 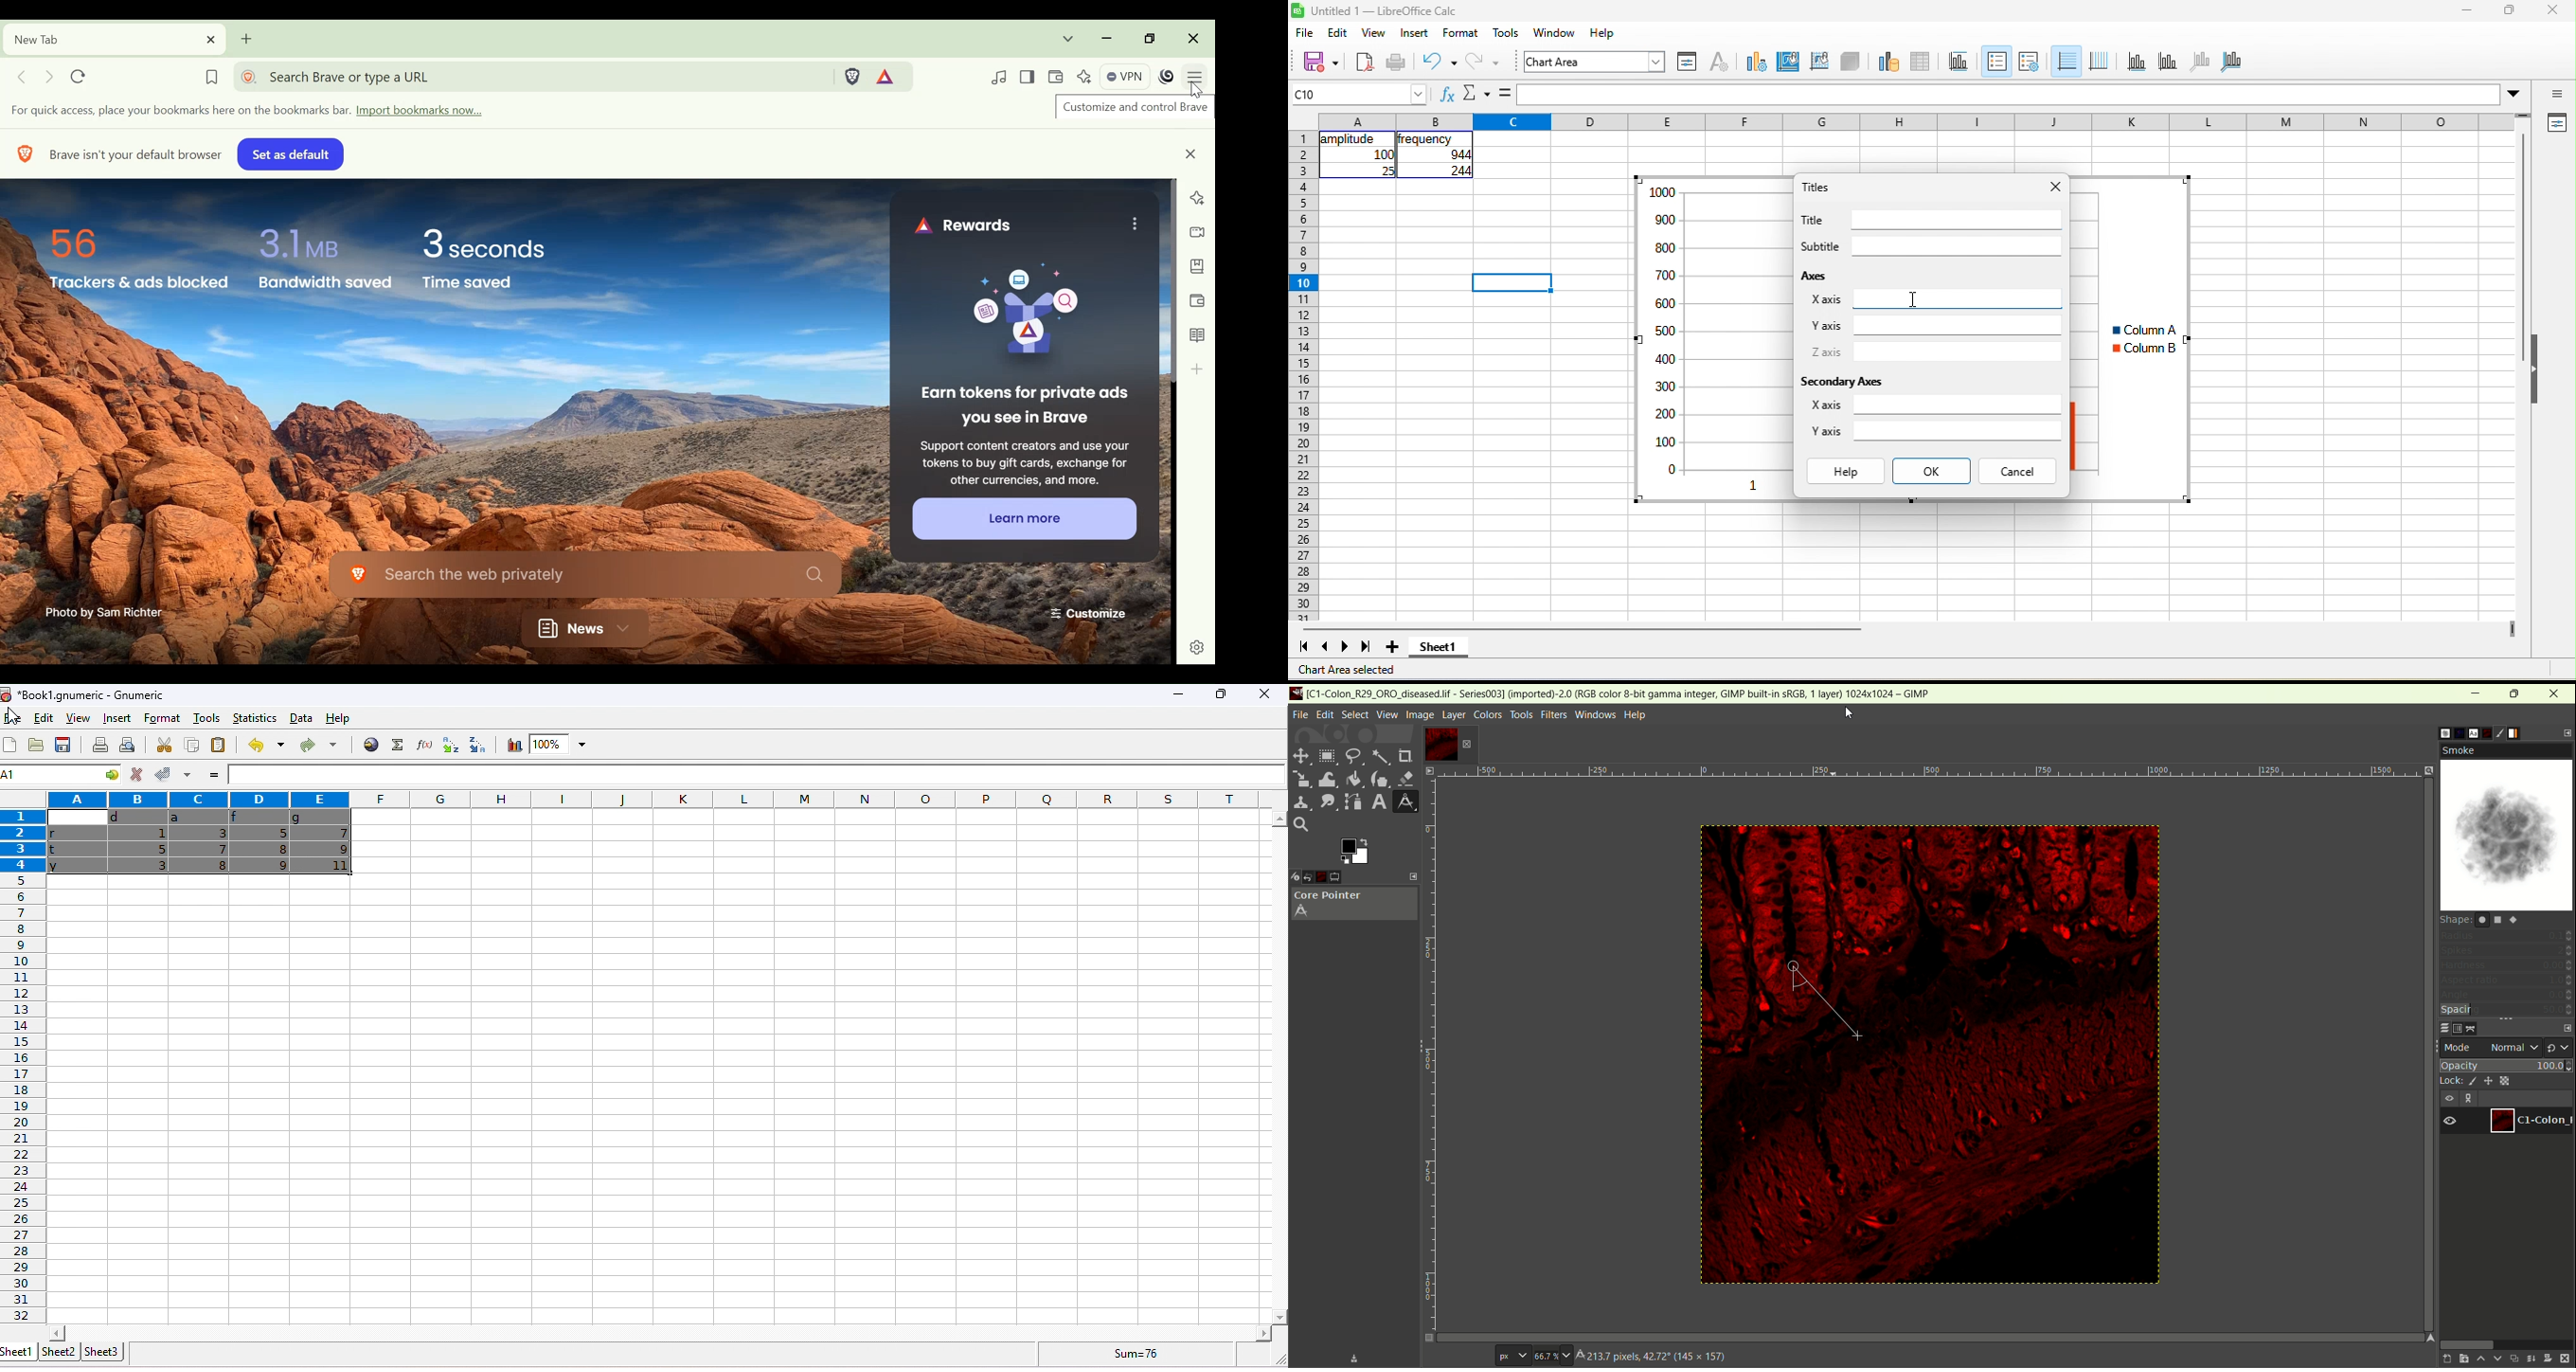 What do you see at coordinates (1554, 715) in the screenshot?
I see `filters` at bounding box center [1554, 715].